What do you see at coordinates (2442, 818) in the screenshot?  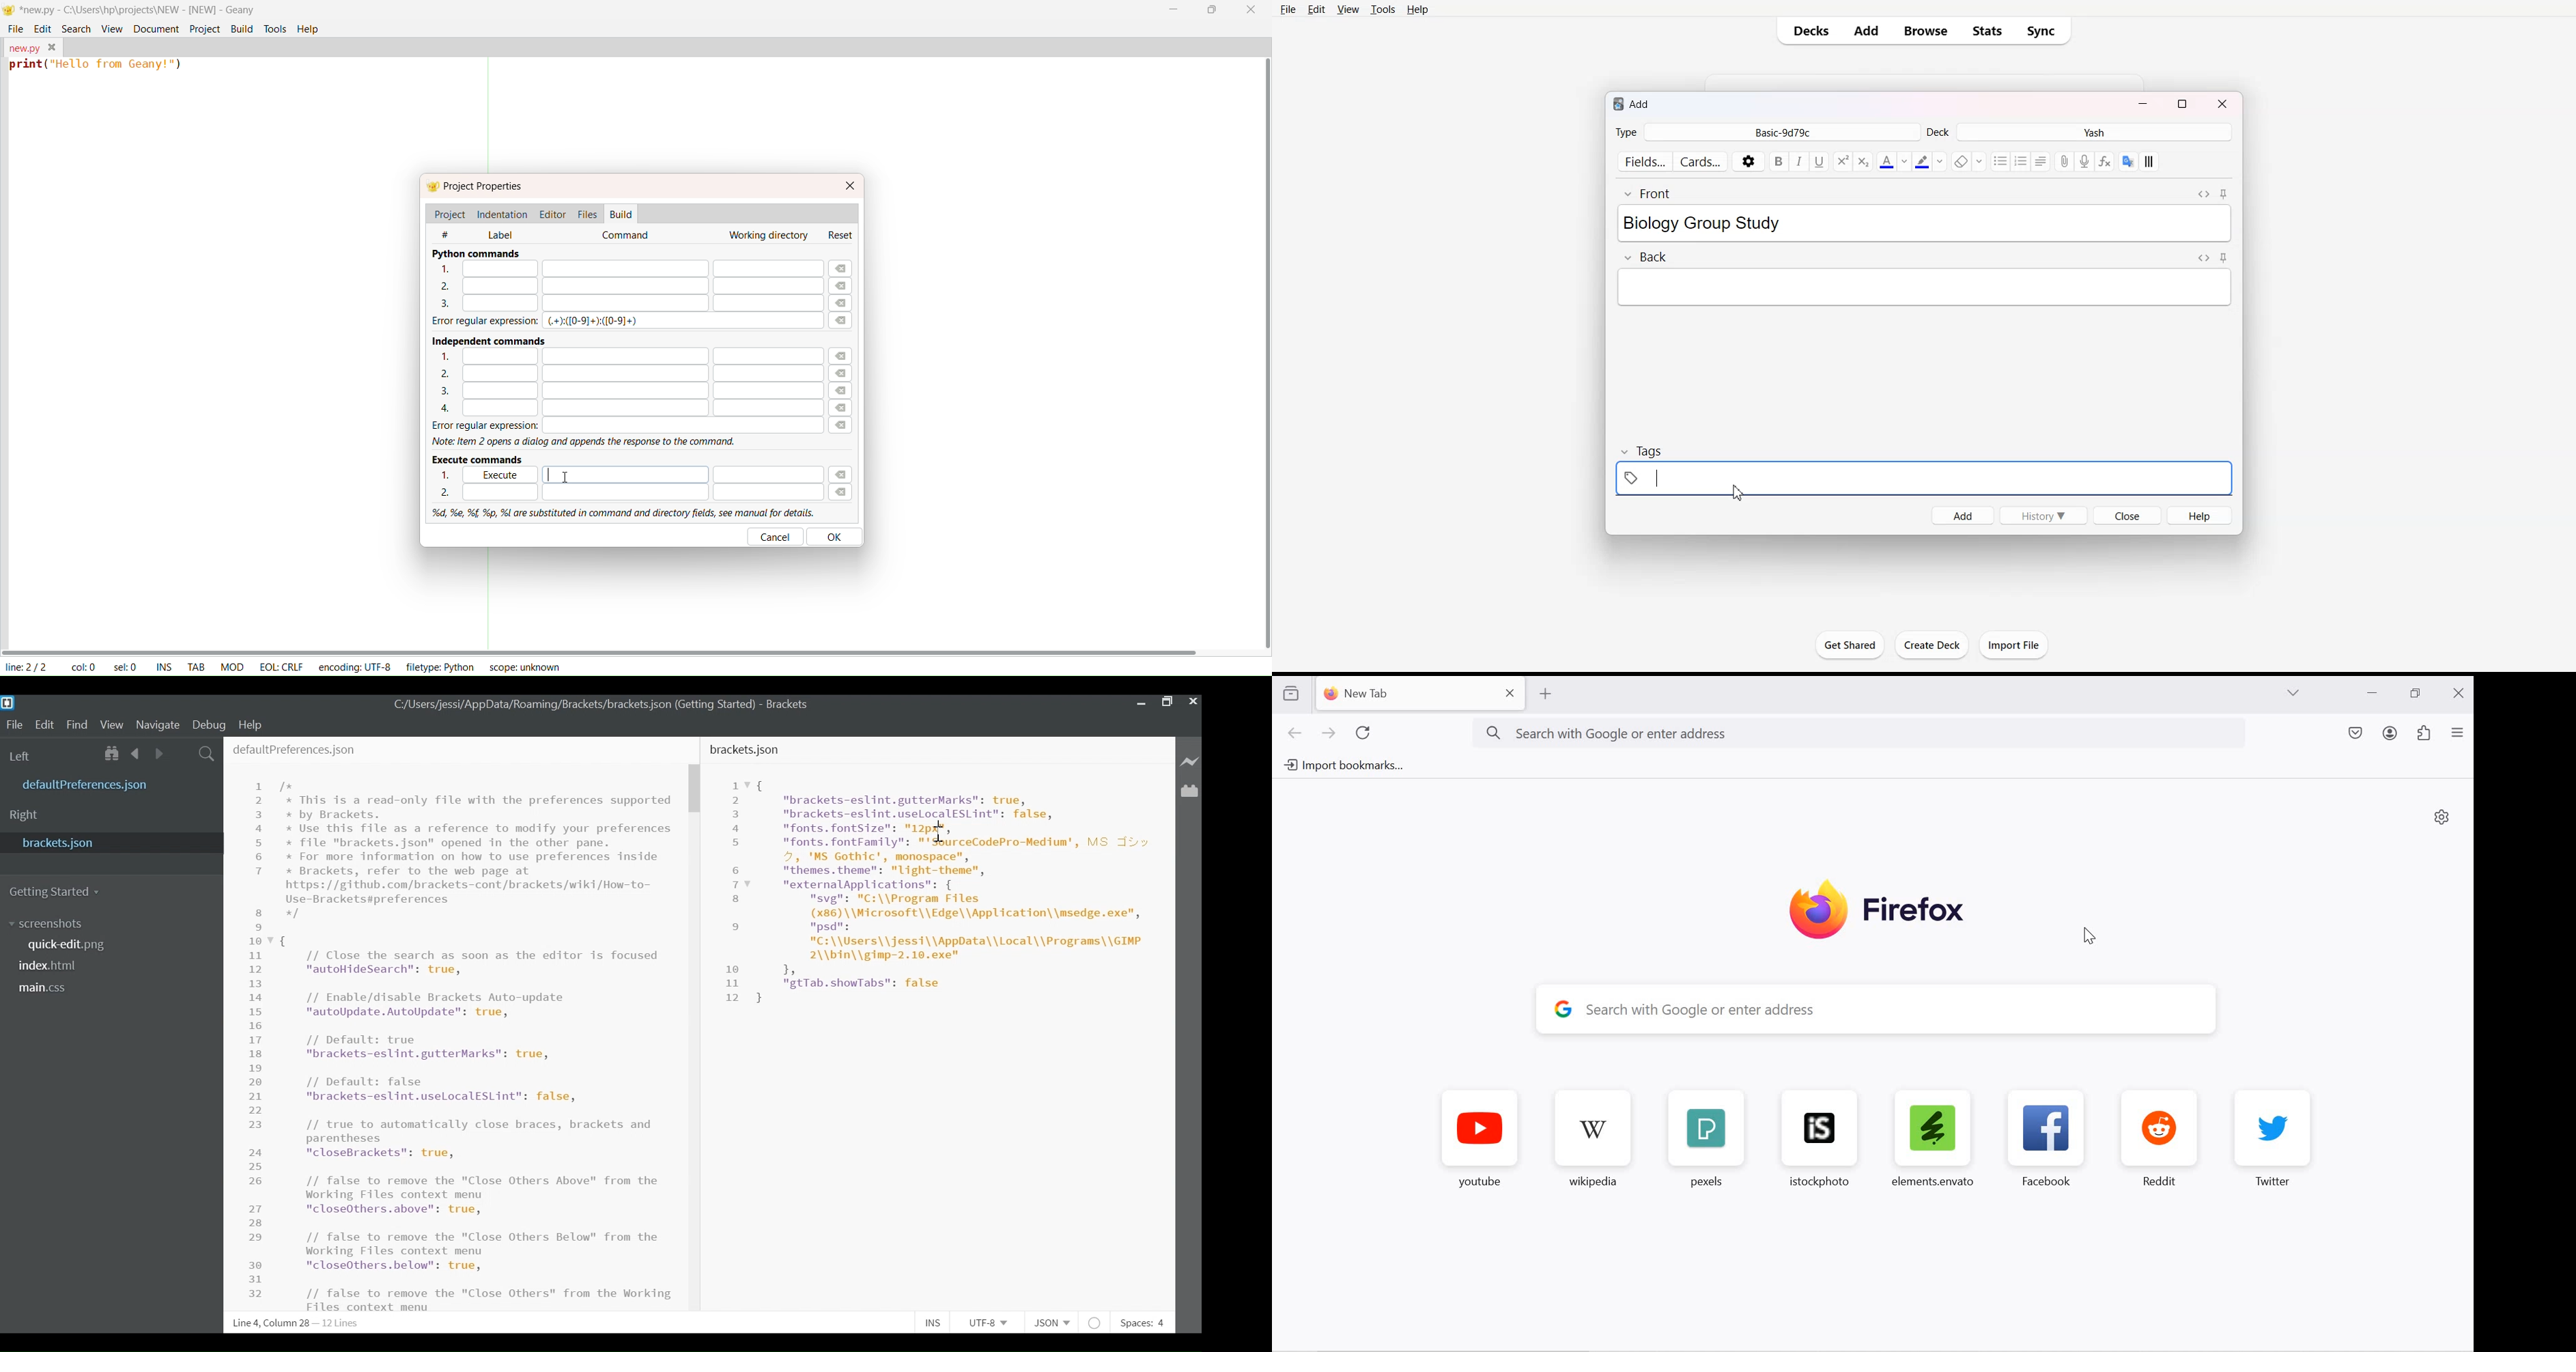 I see `personalize new tab` at bounding box center [2442, 818].